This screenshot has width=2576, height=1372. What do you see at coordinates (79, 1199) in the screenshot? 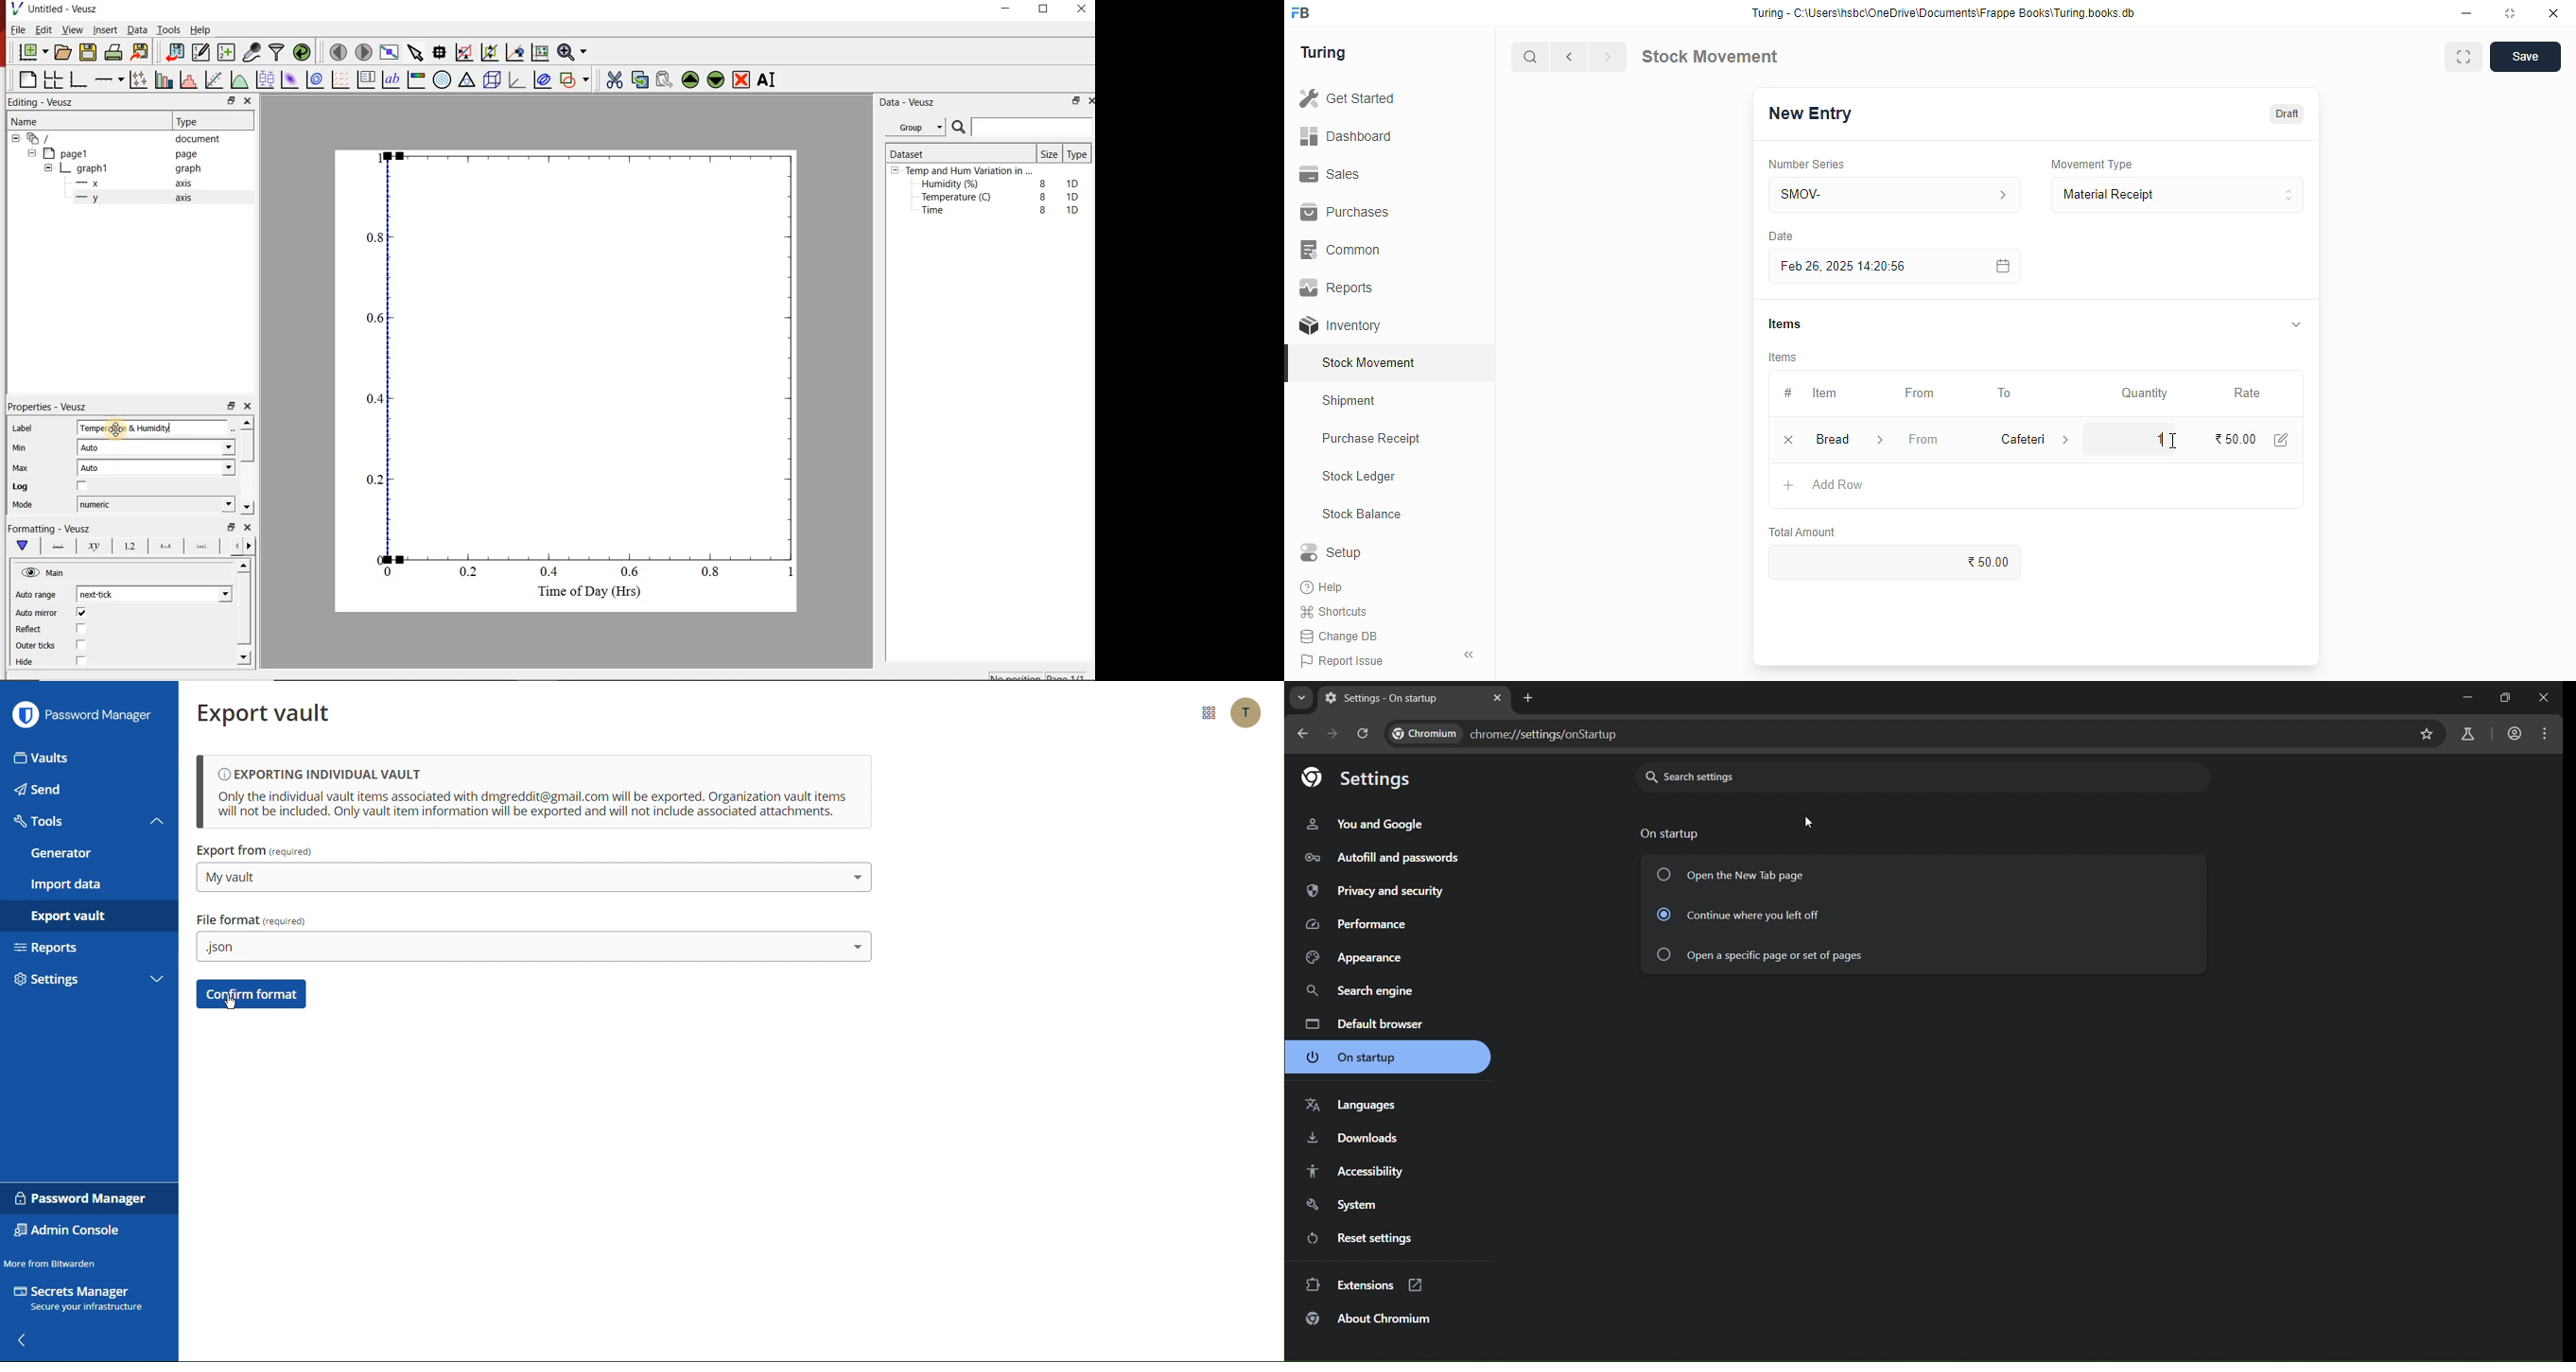
I see `Password Manager` at bounding box center [79, 1199].